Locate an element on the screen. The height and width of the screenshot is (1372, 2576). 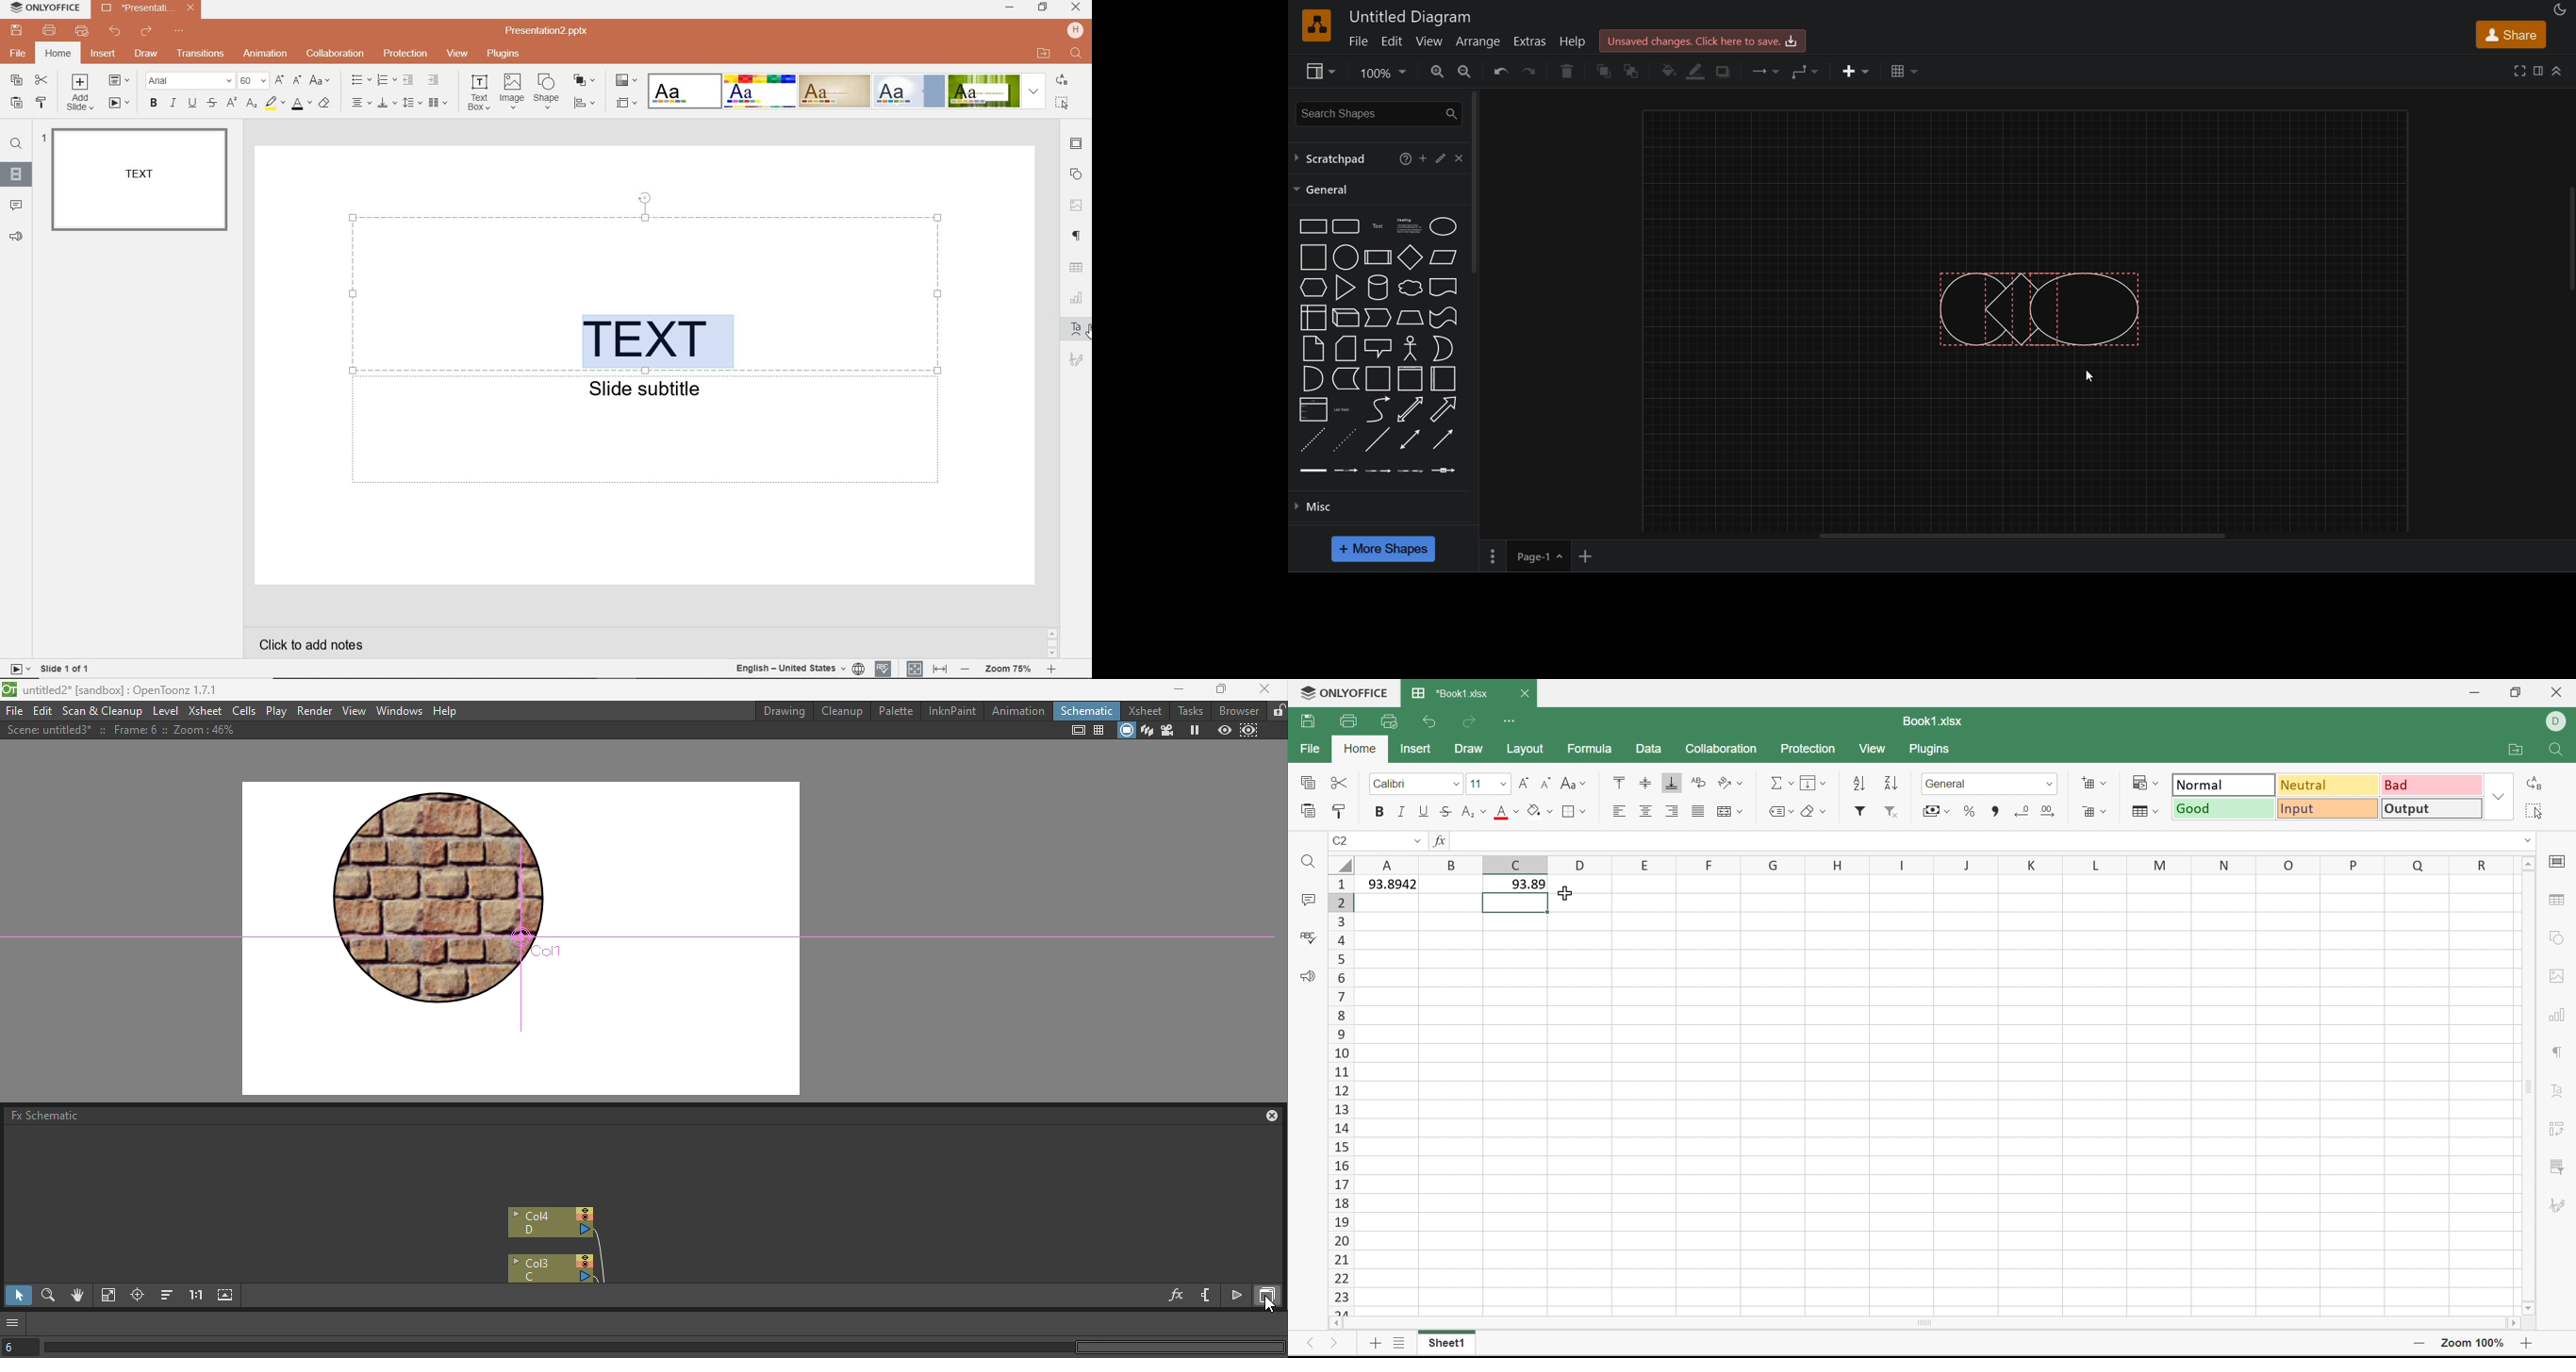
COPY is located at coordinates (17, 81).